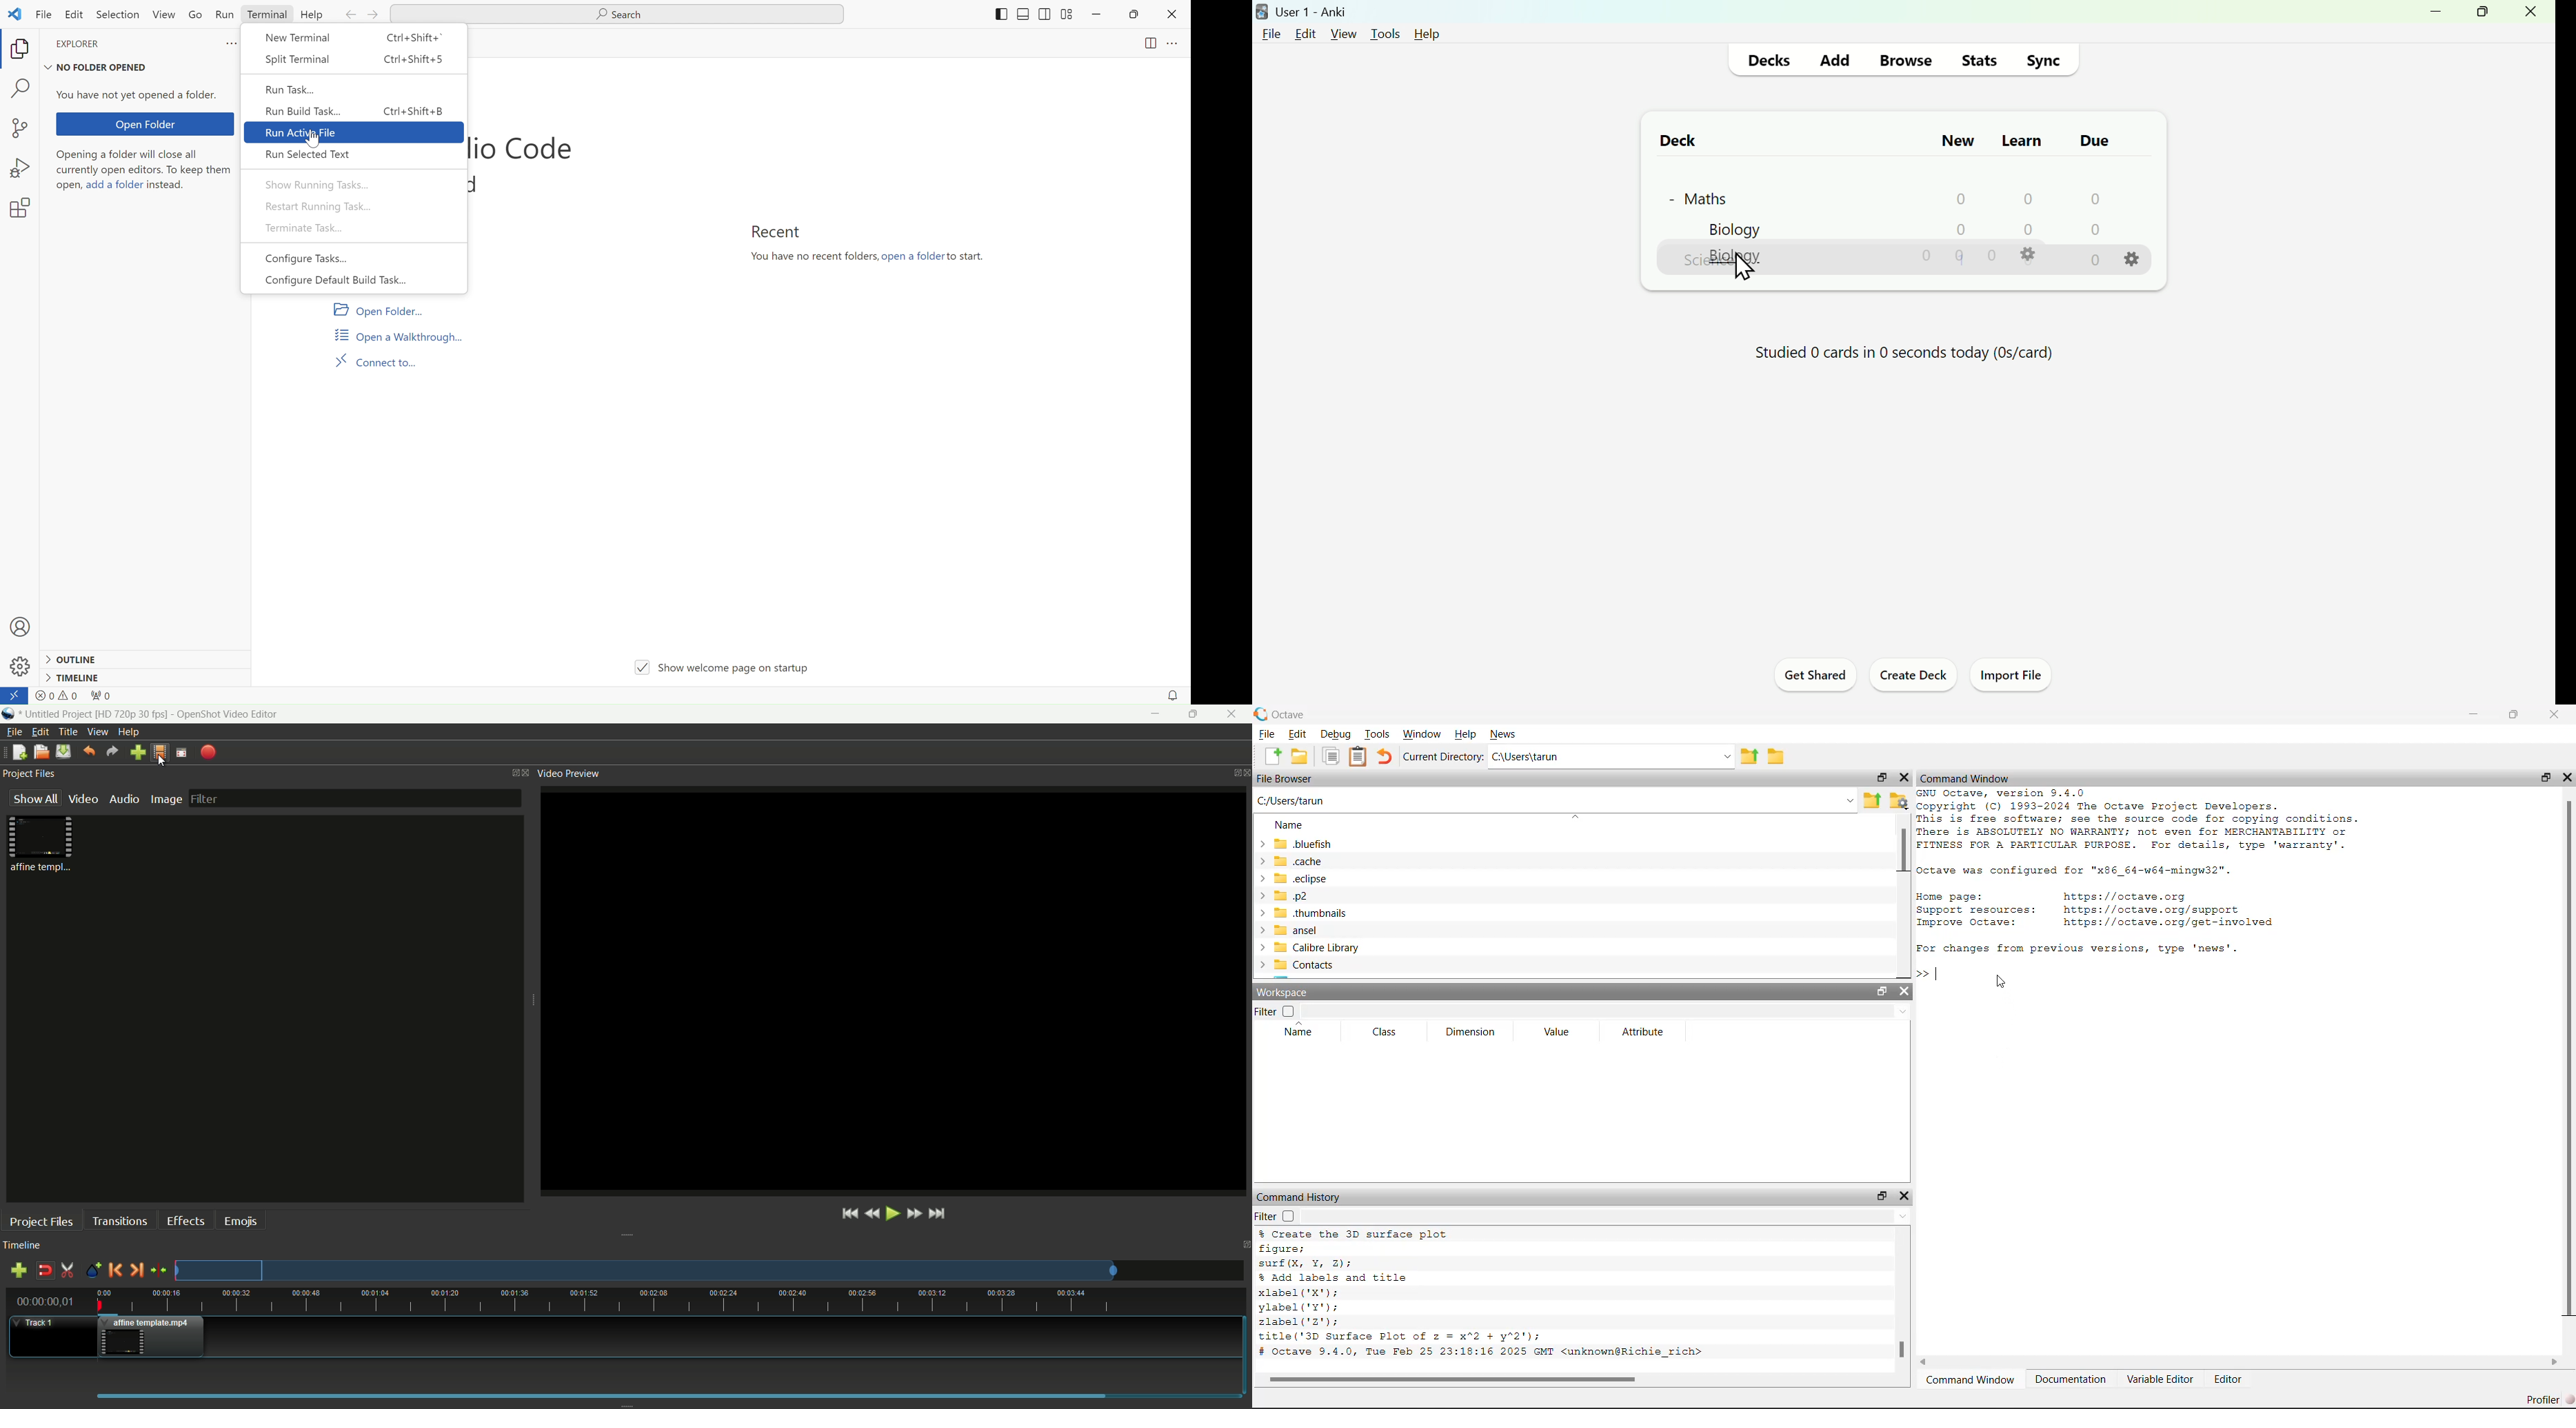 This screenshot has width=2576, height=1428. What do you see at coordinates (2546, 778) in the screenshot?
I see `Restore Down` at bounding box center [2546, 778].